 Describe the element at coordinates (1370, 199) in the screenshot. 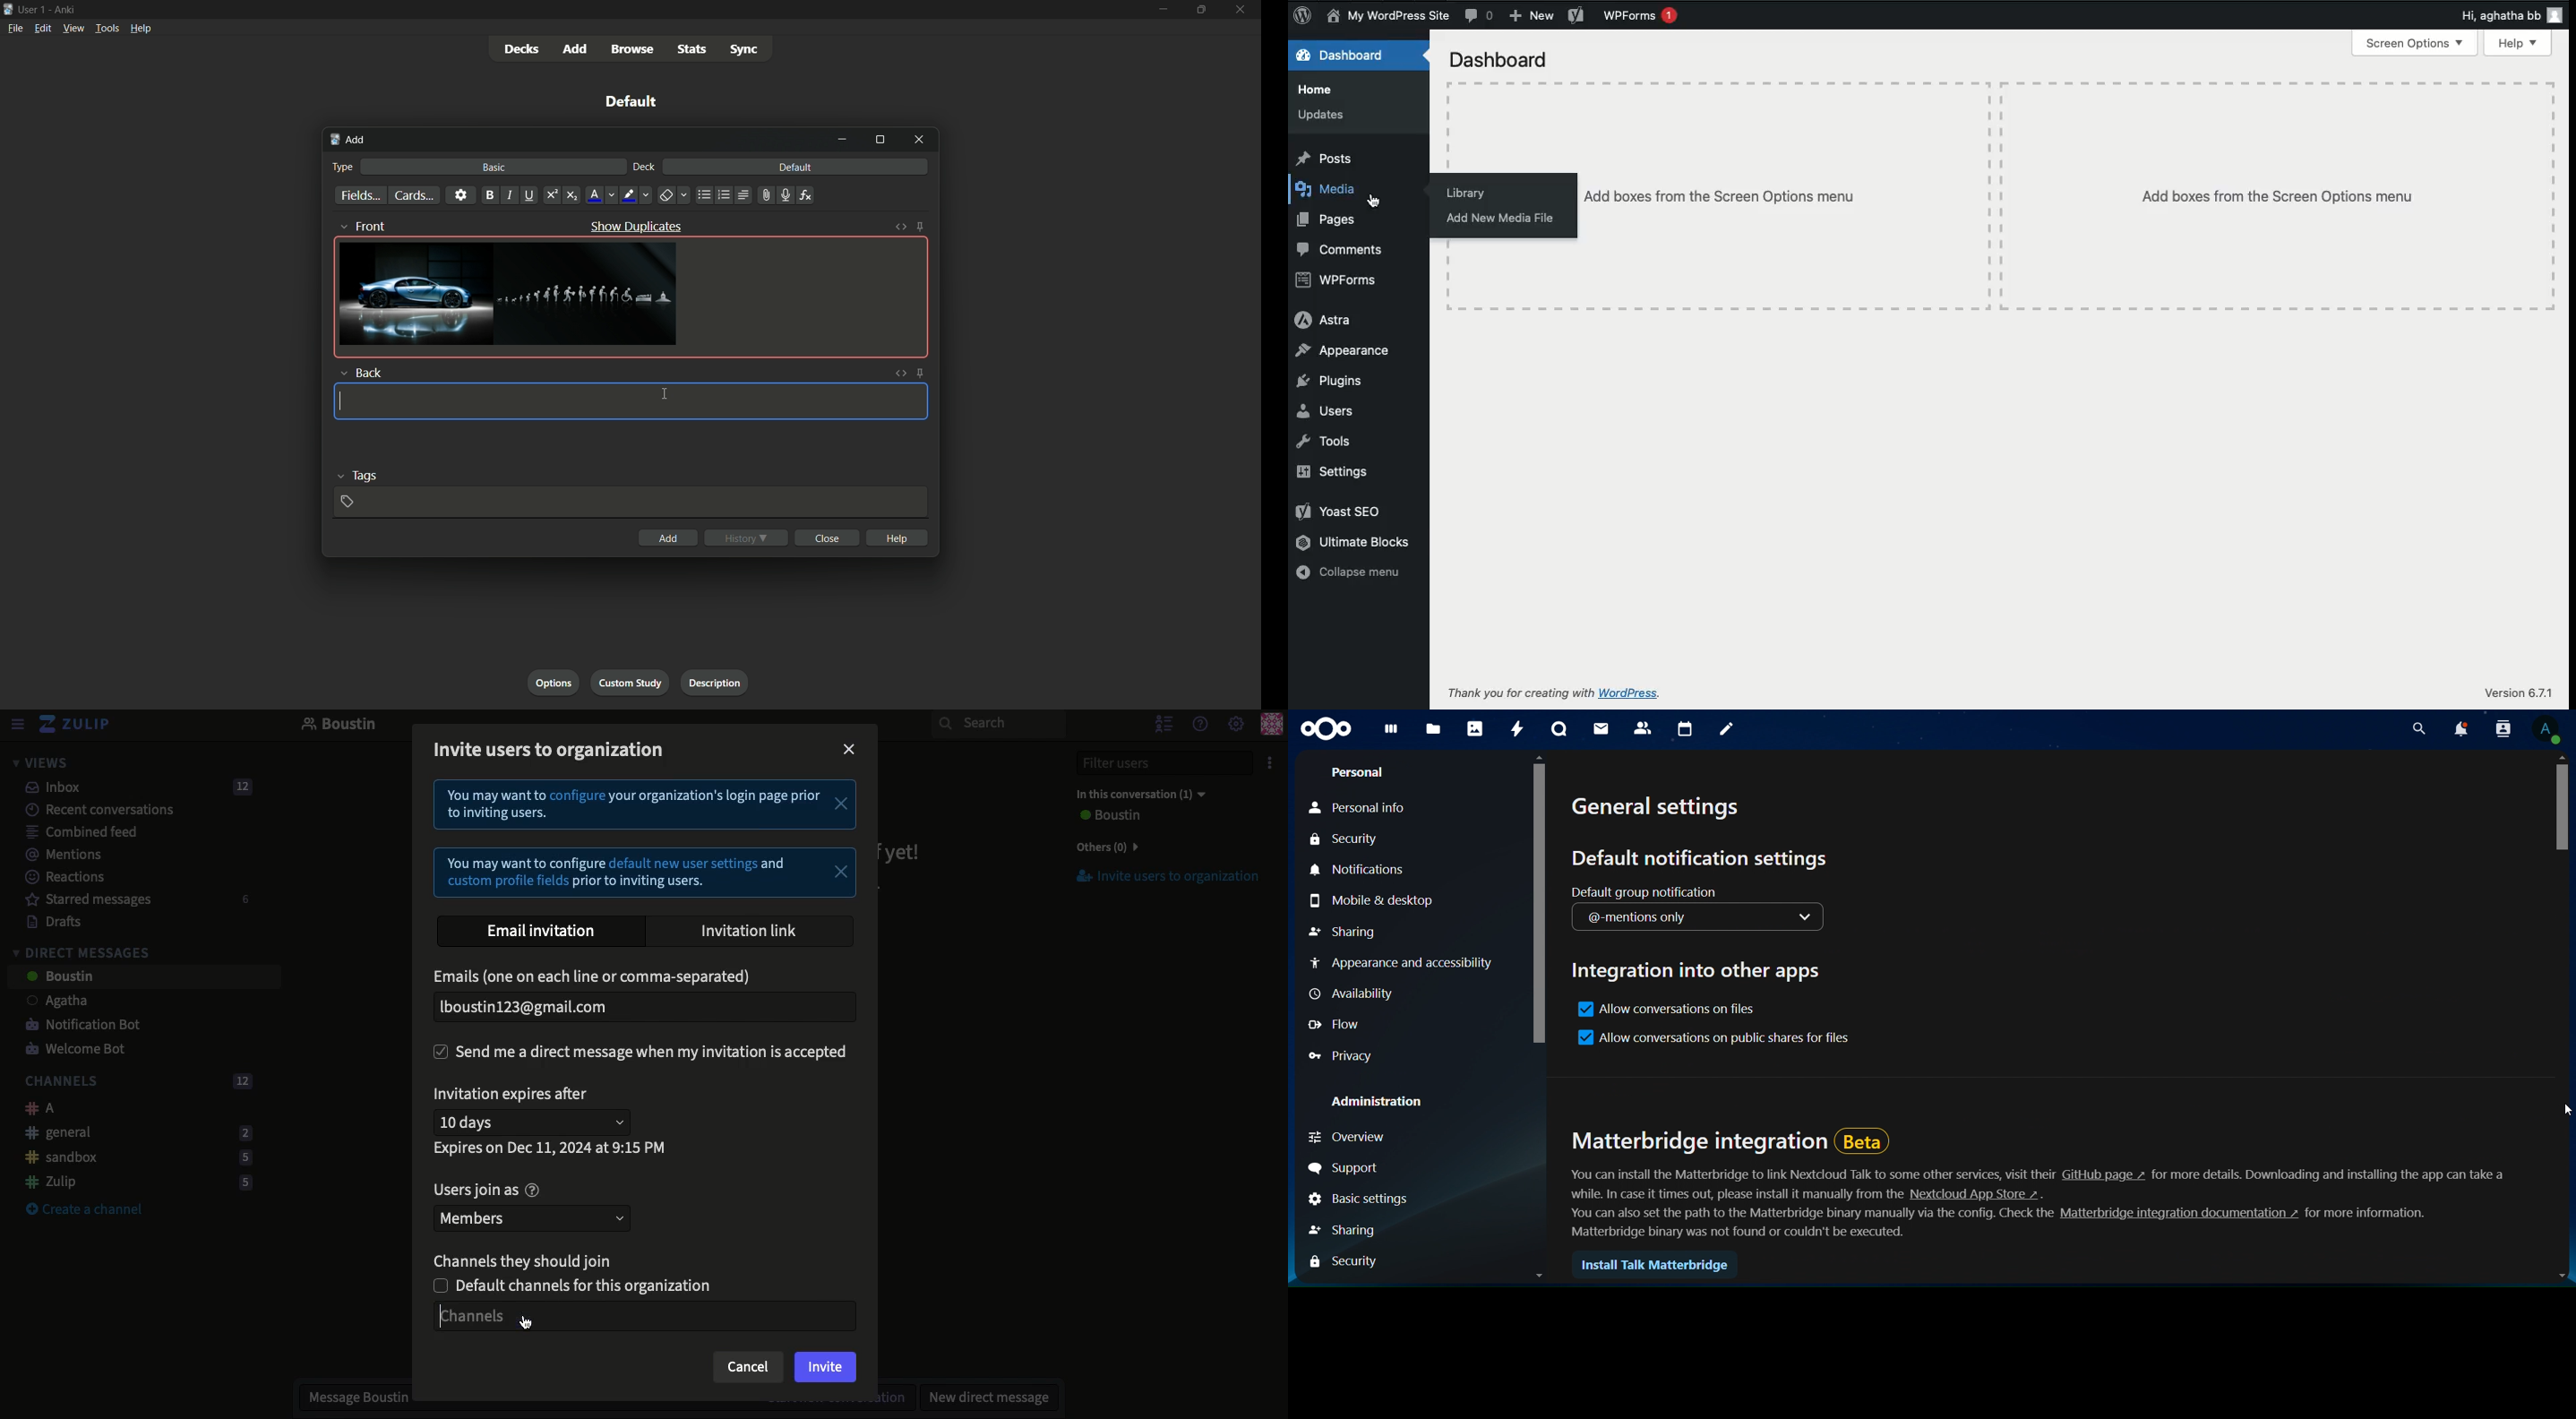

I see `cursor` at that location.